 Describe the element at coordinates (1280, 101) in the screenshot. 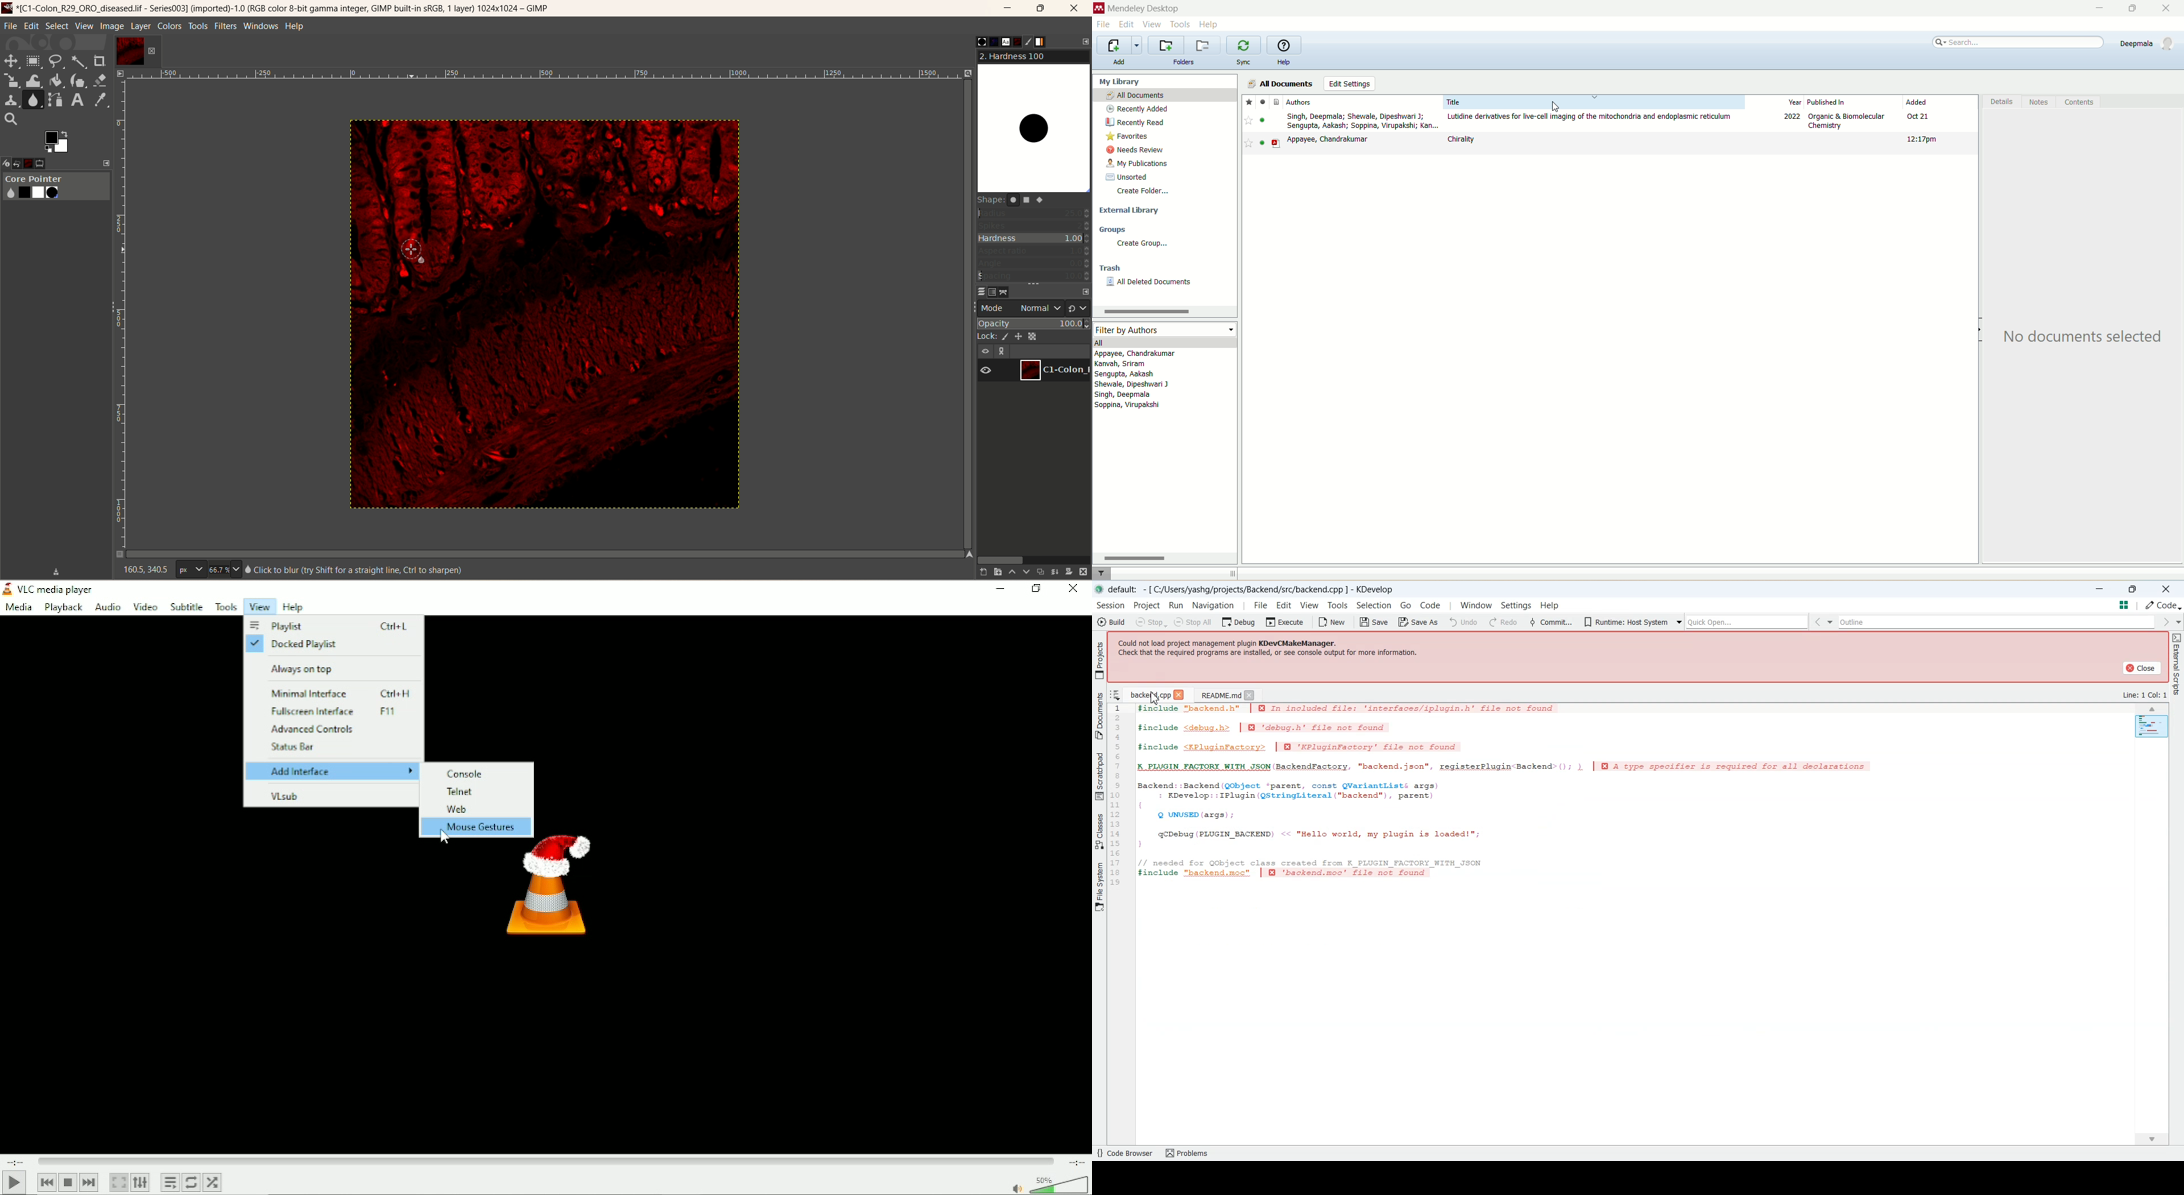

I see `document` at that location.